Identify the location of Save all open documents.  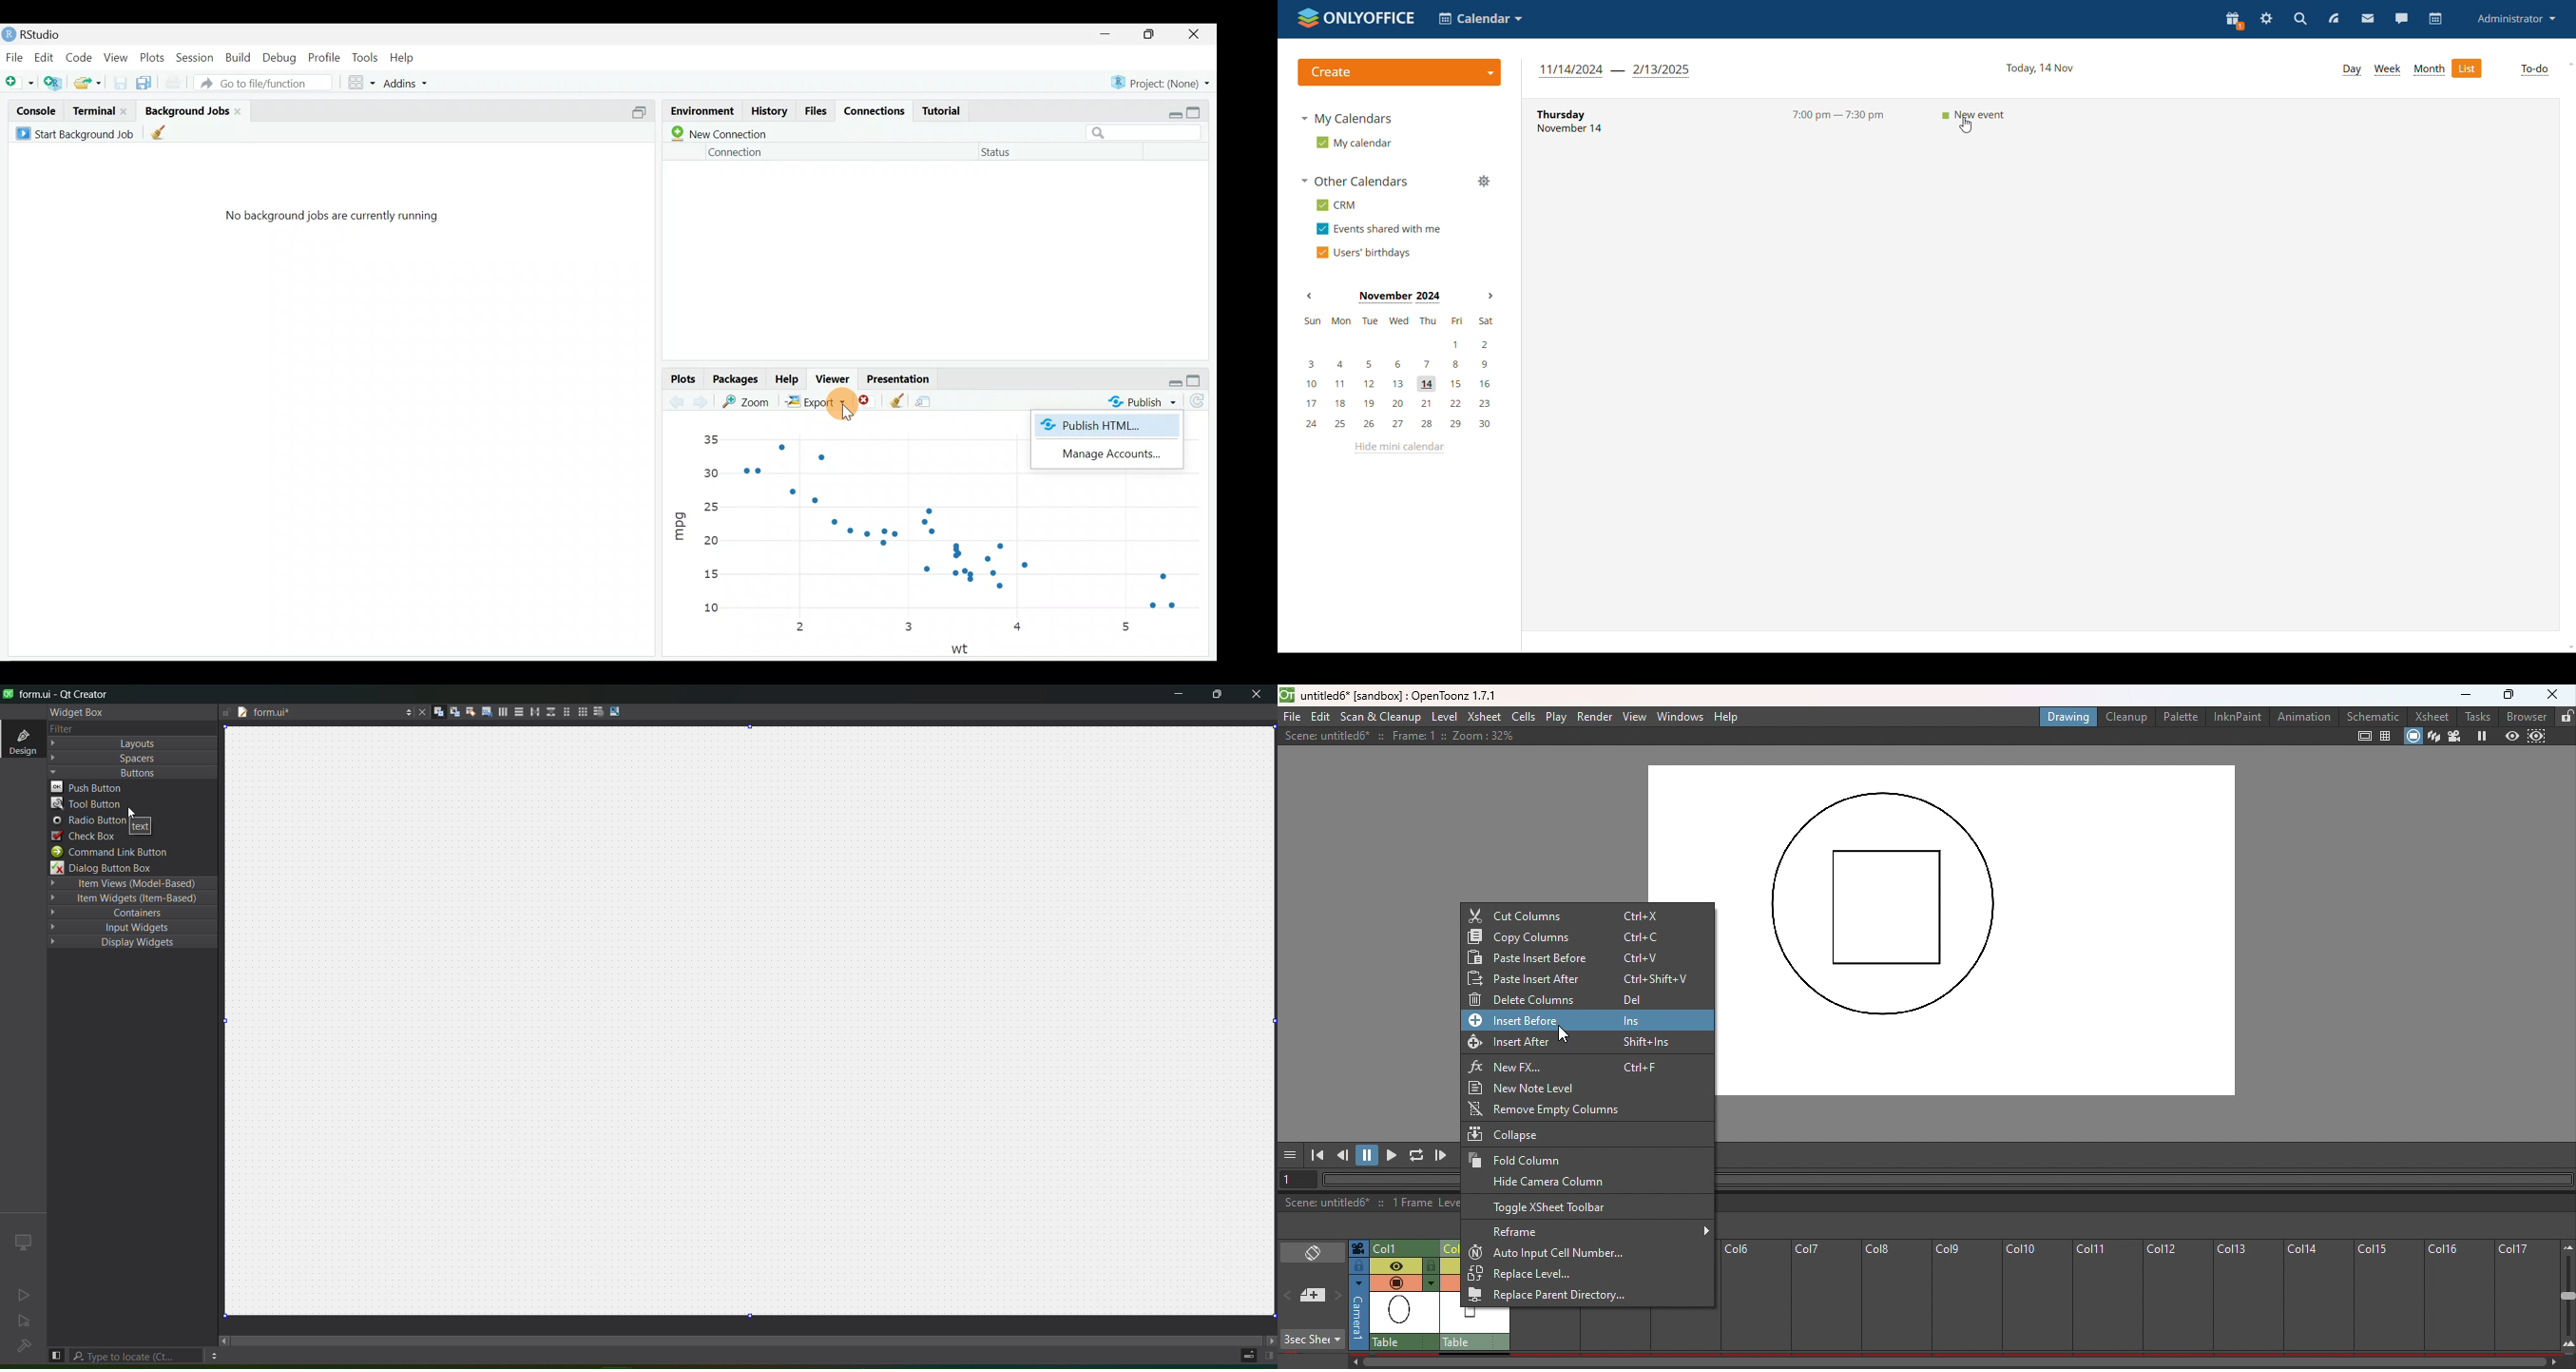
(146, 80).